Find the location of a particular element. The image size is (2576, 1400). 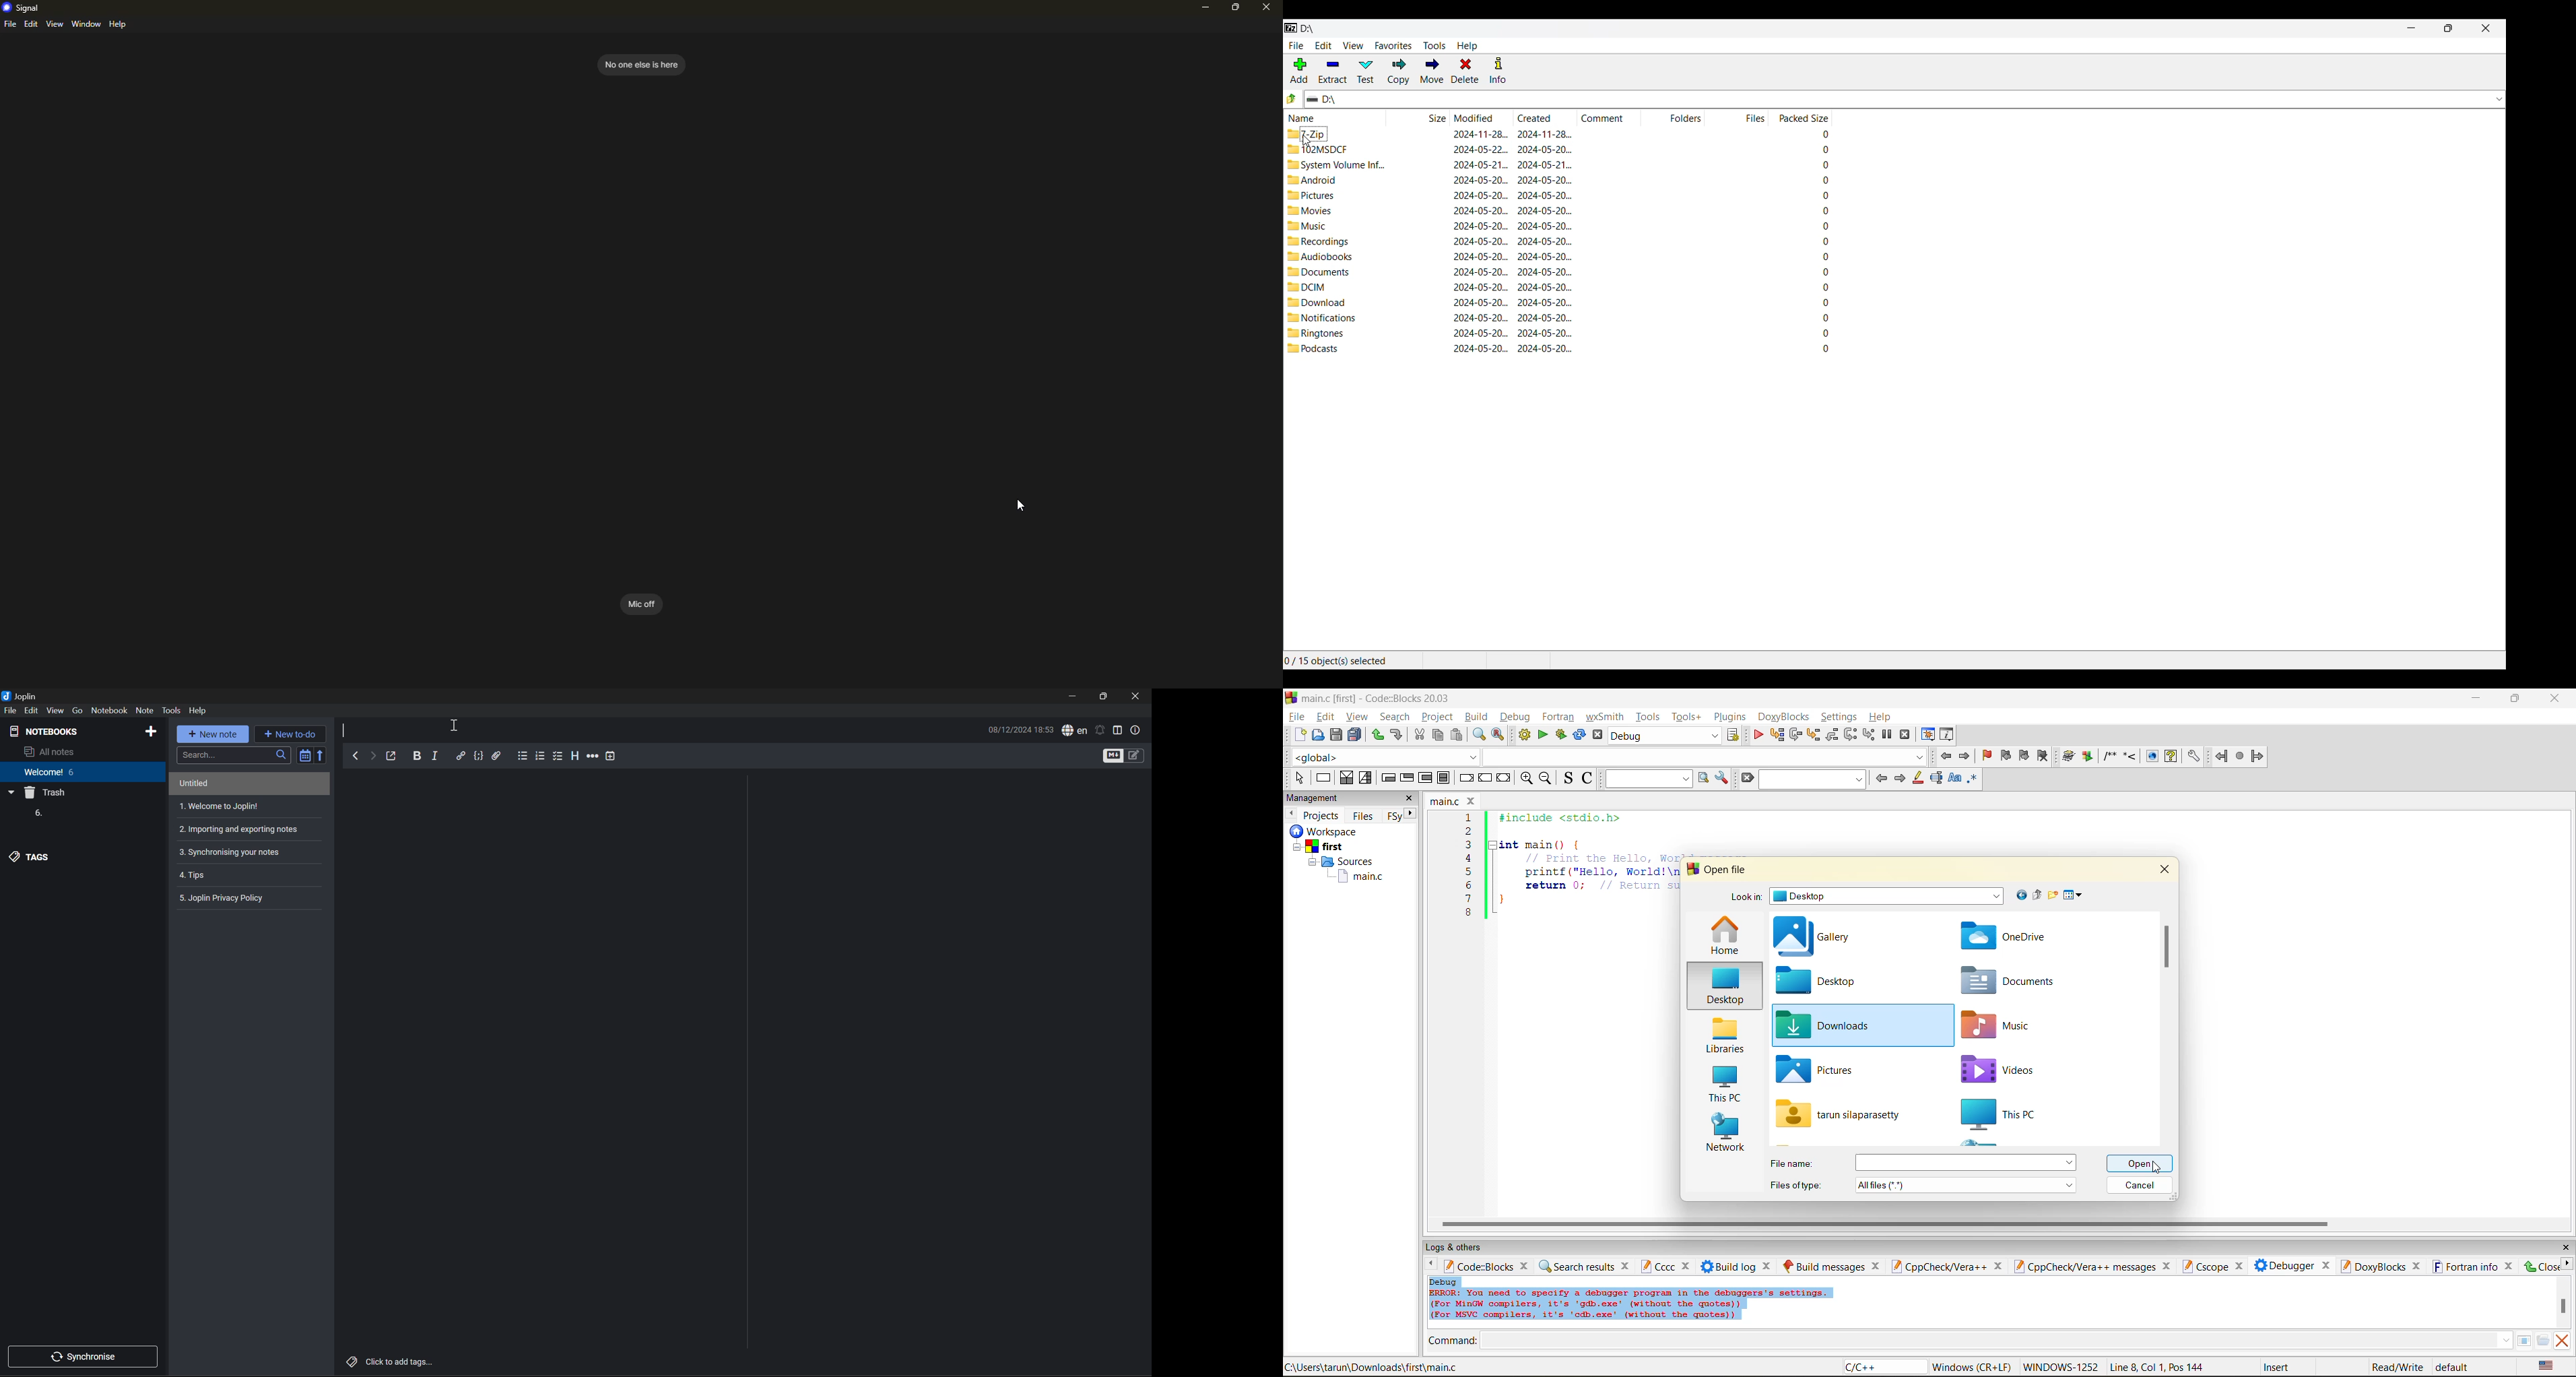

Checkbox list is located at coordinates (556, 756).